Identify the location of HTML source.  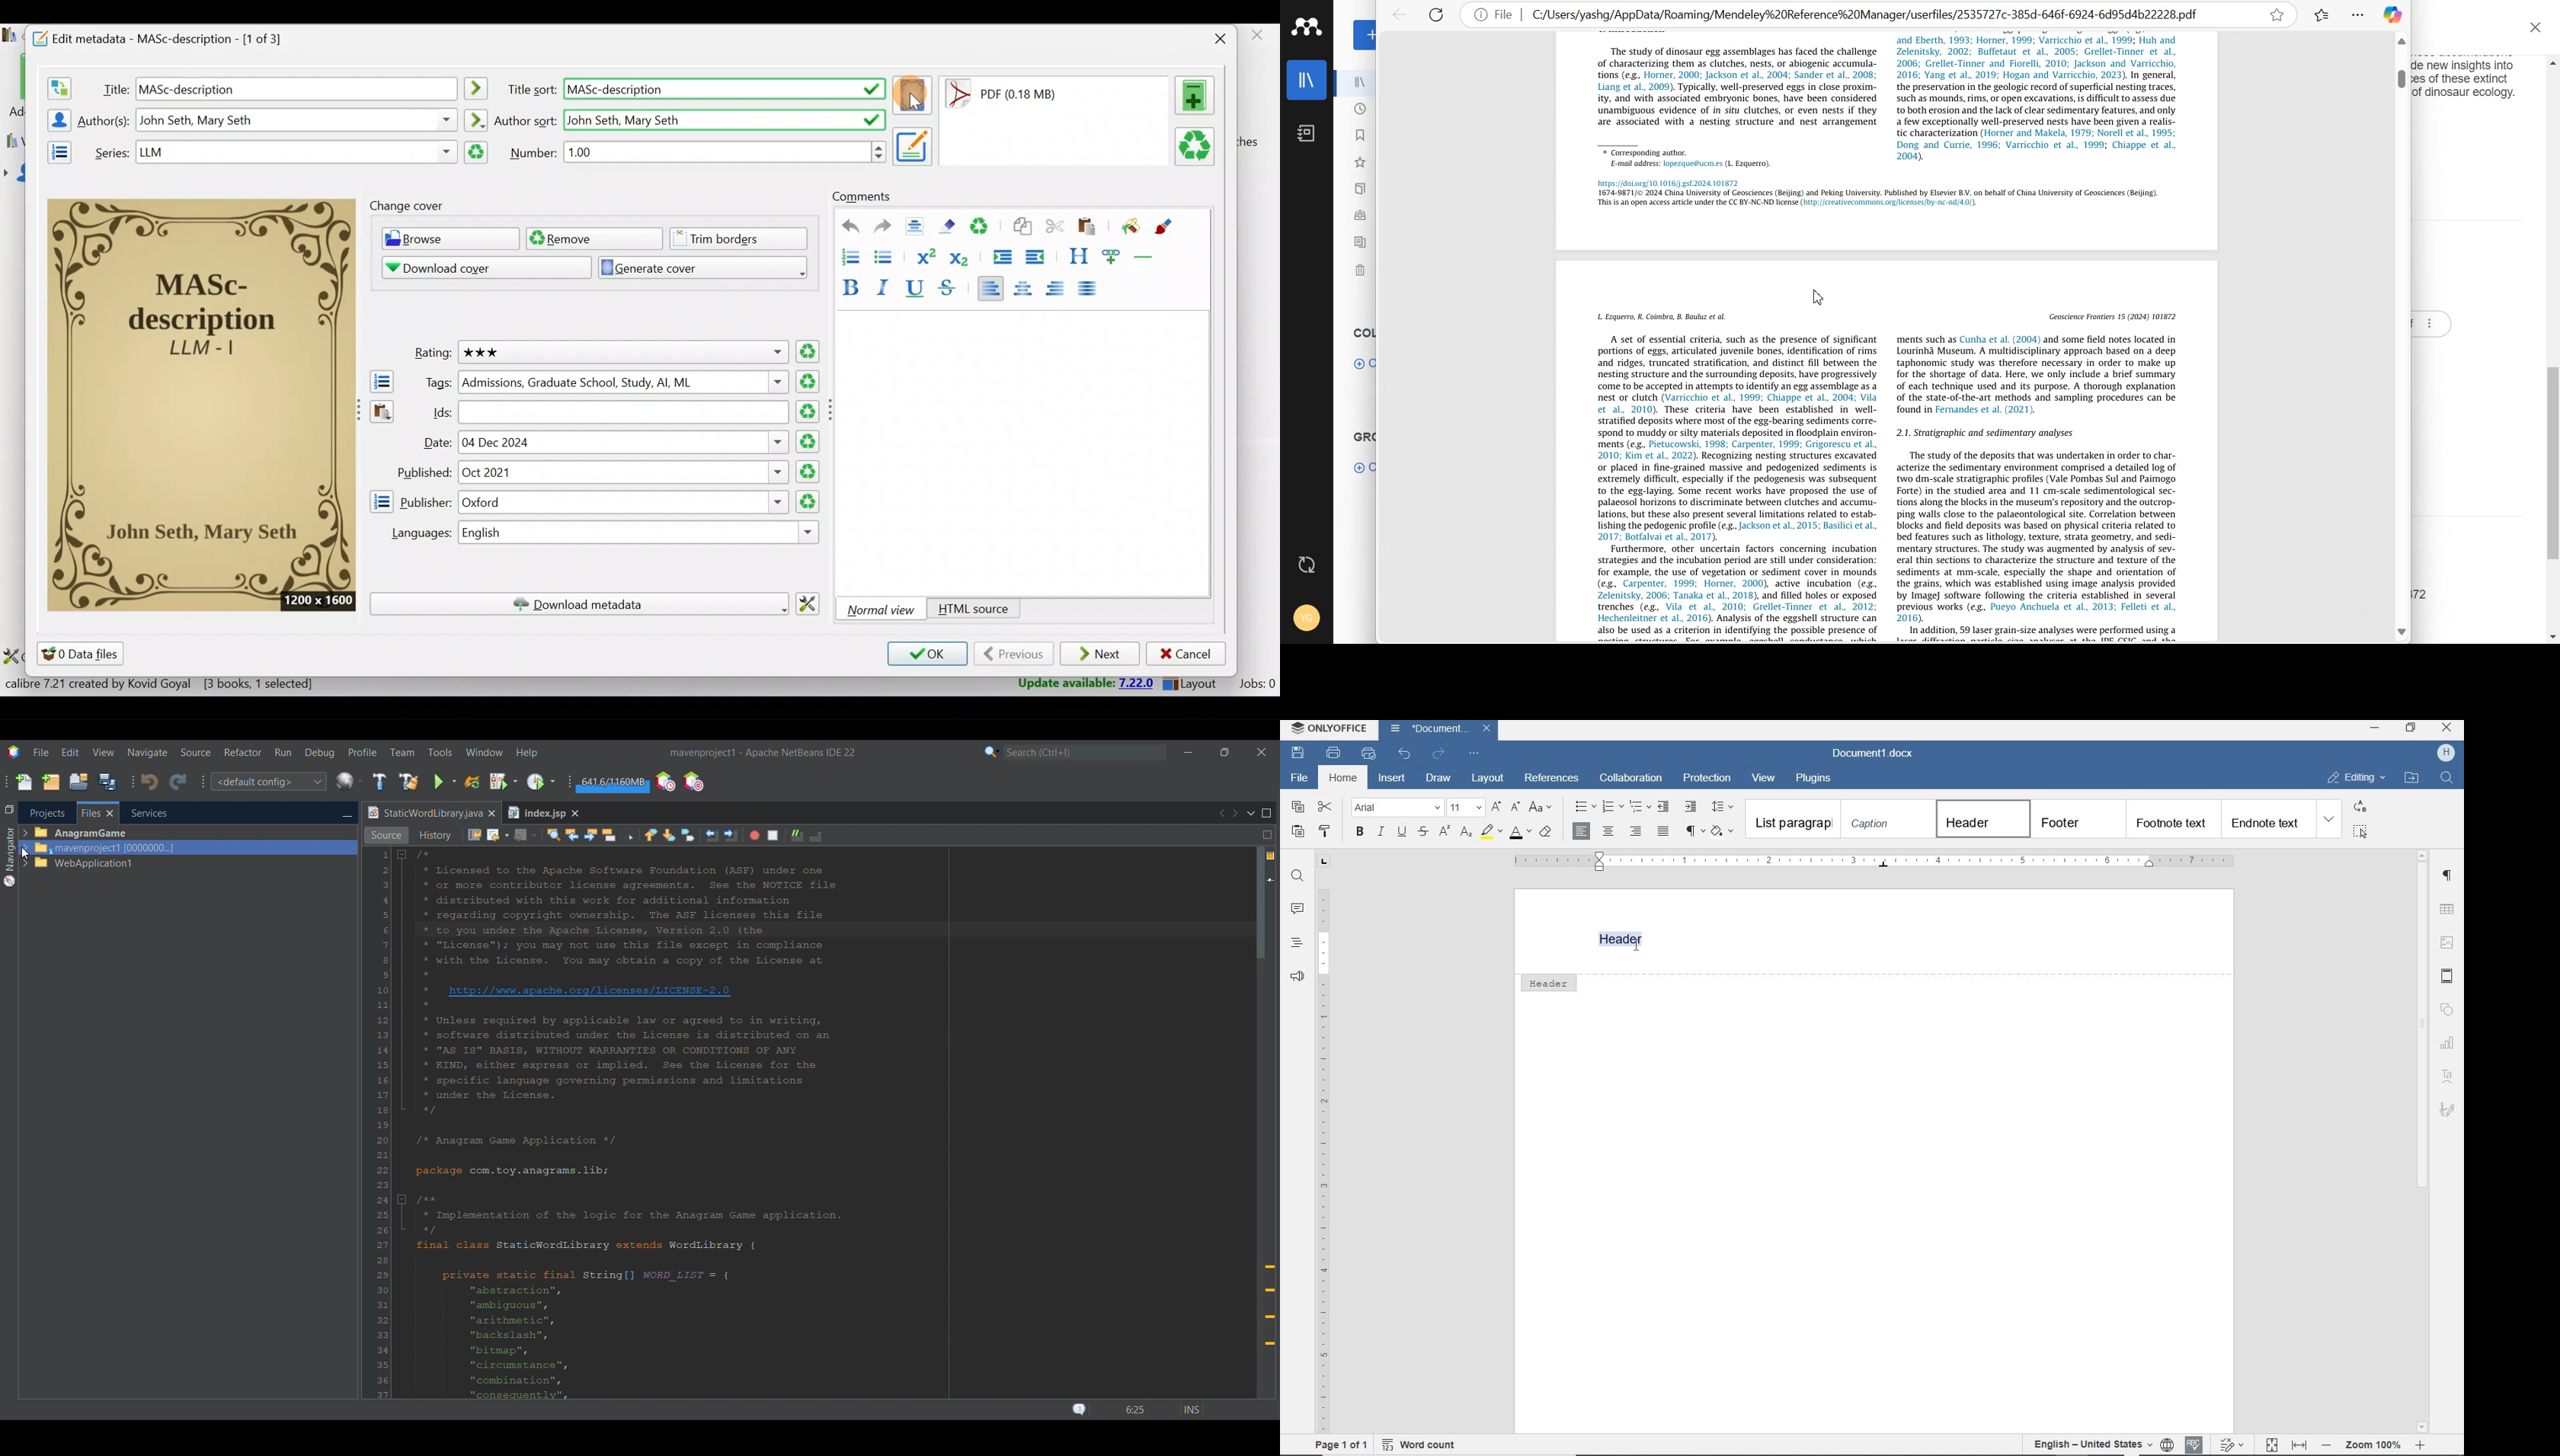
(973, 610).